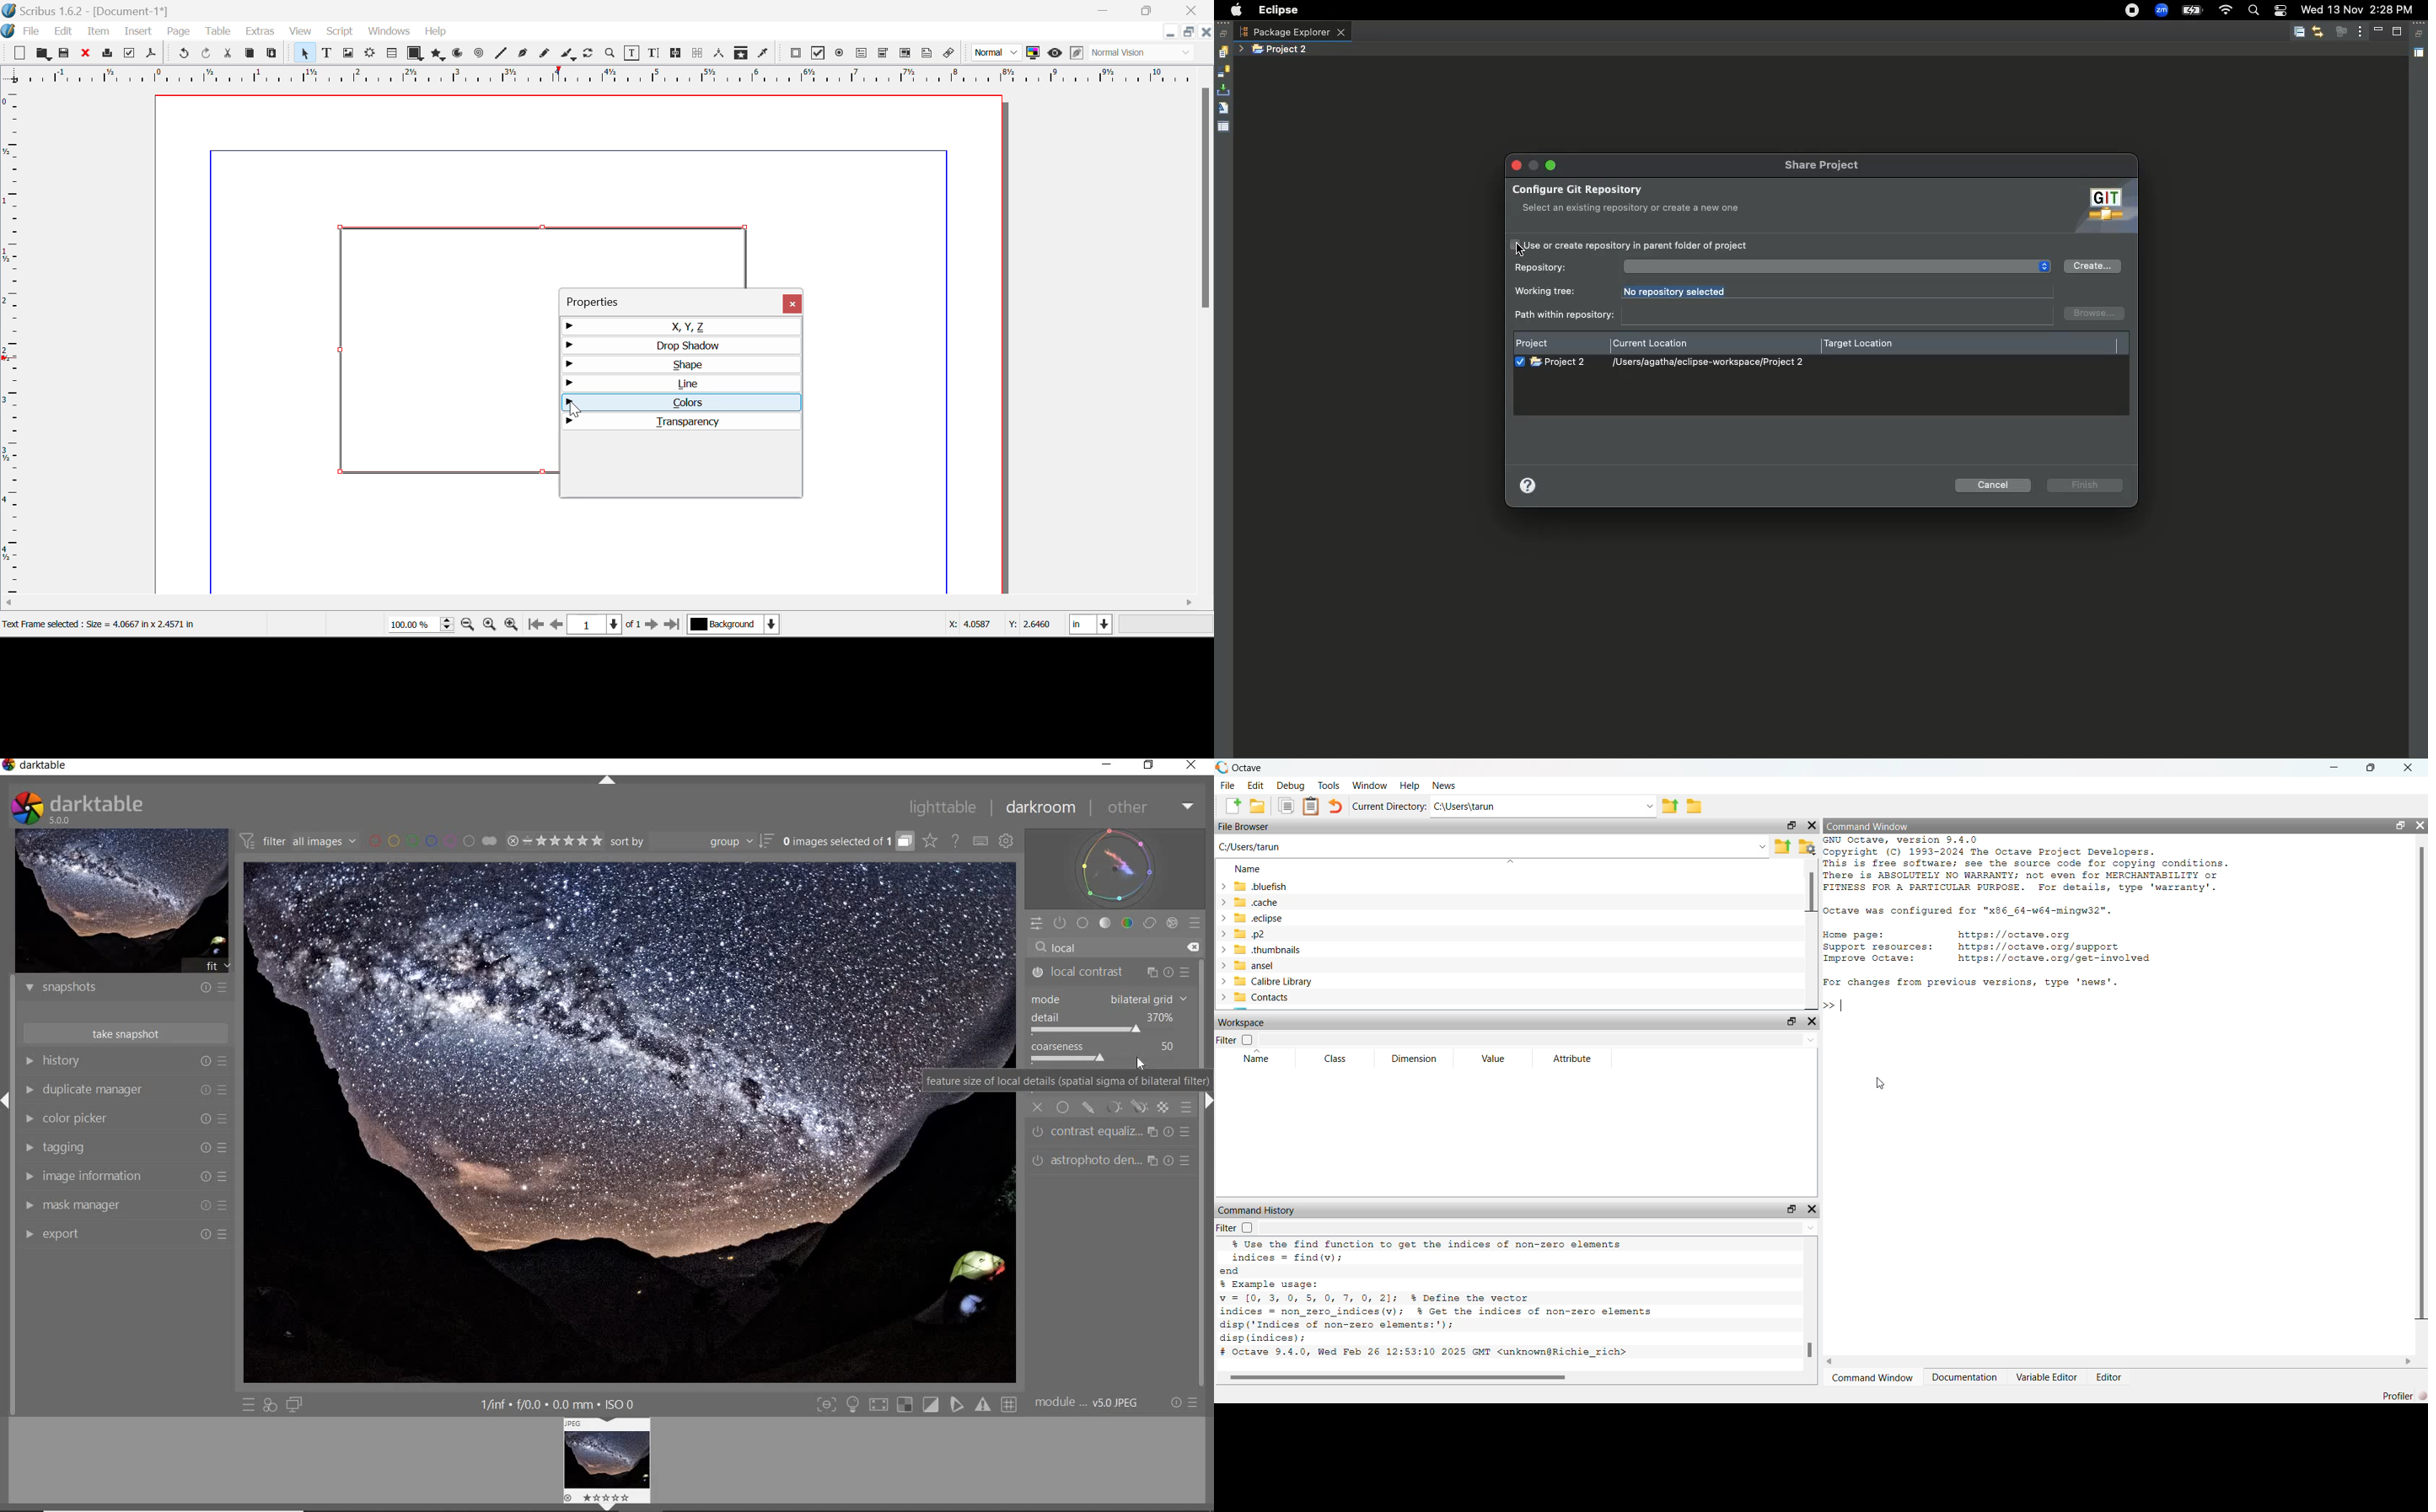  Describe the element at coordinates (543, 54) in the screenshot. I see `Freehand Line` at that location.